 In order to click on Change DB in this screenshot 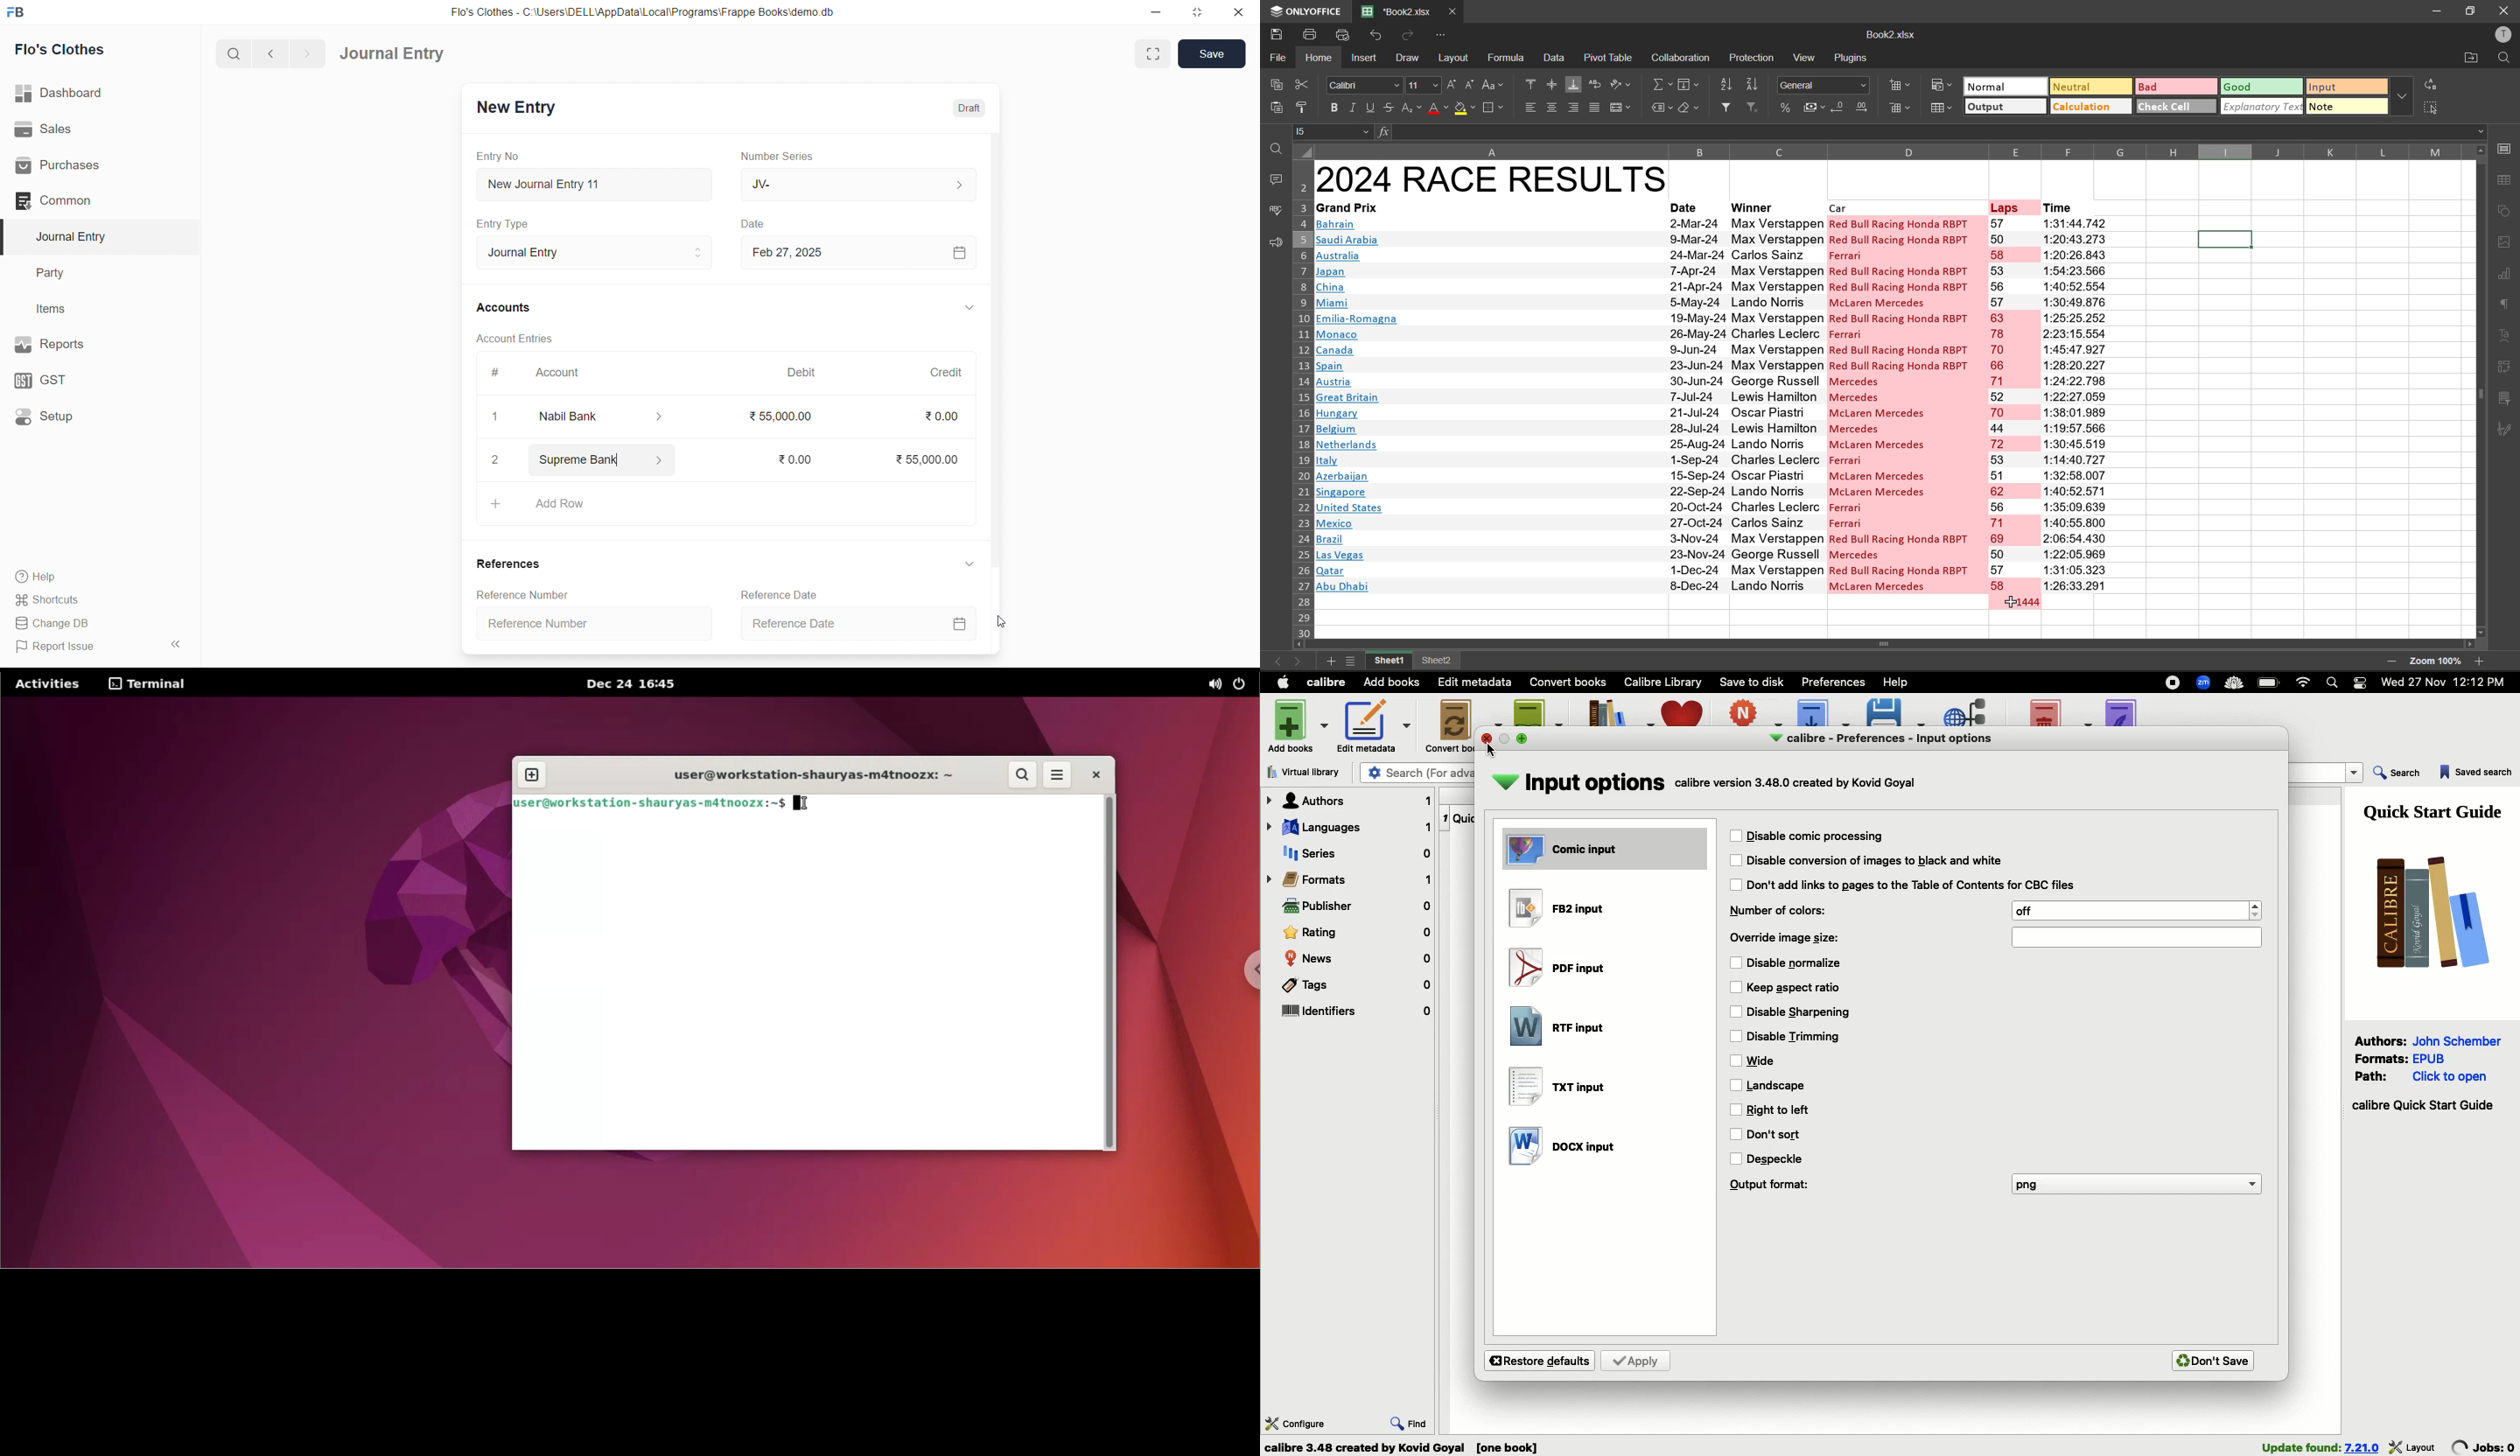, I will do `click(81, 623)`.